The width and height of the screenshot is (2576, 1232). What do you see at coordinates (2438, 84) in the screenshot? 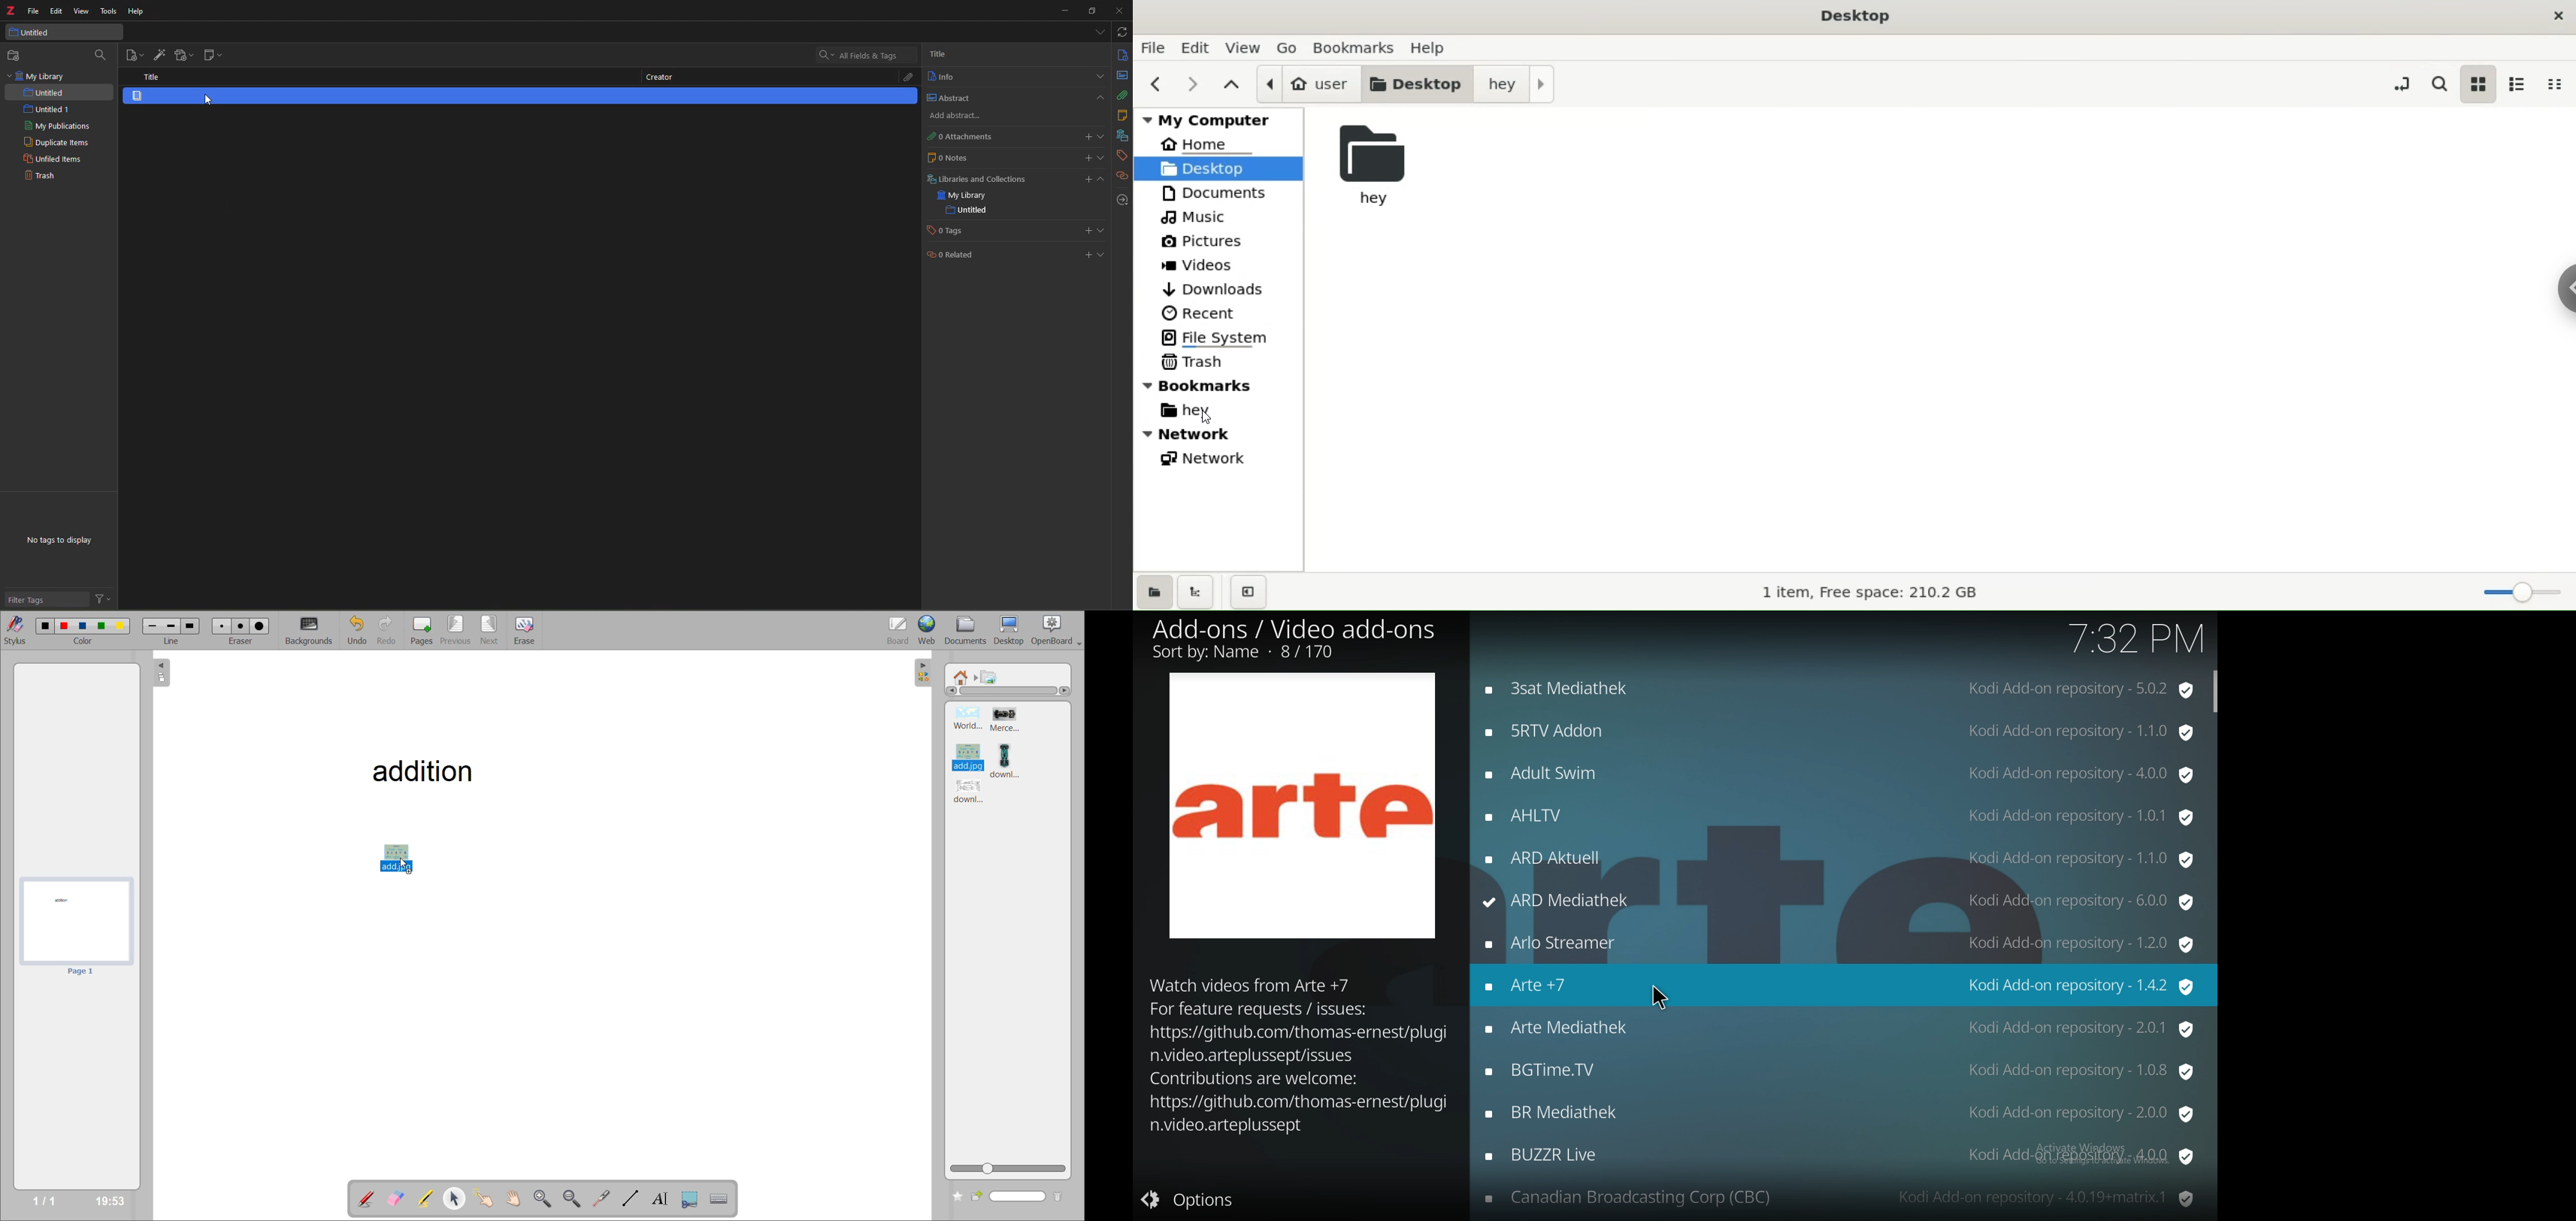
I see `search` at bounding box center [2438, 84].